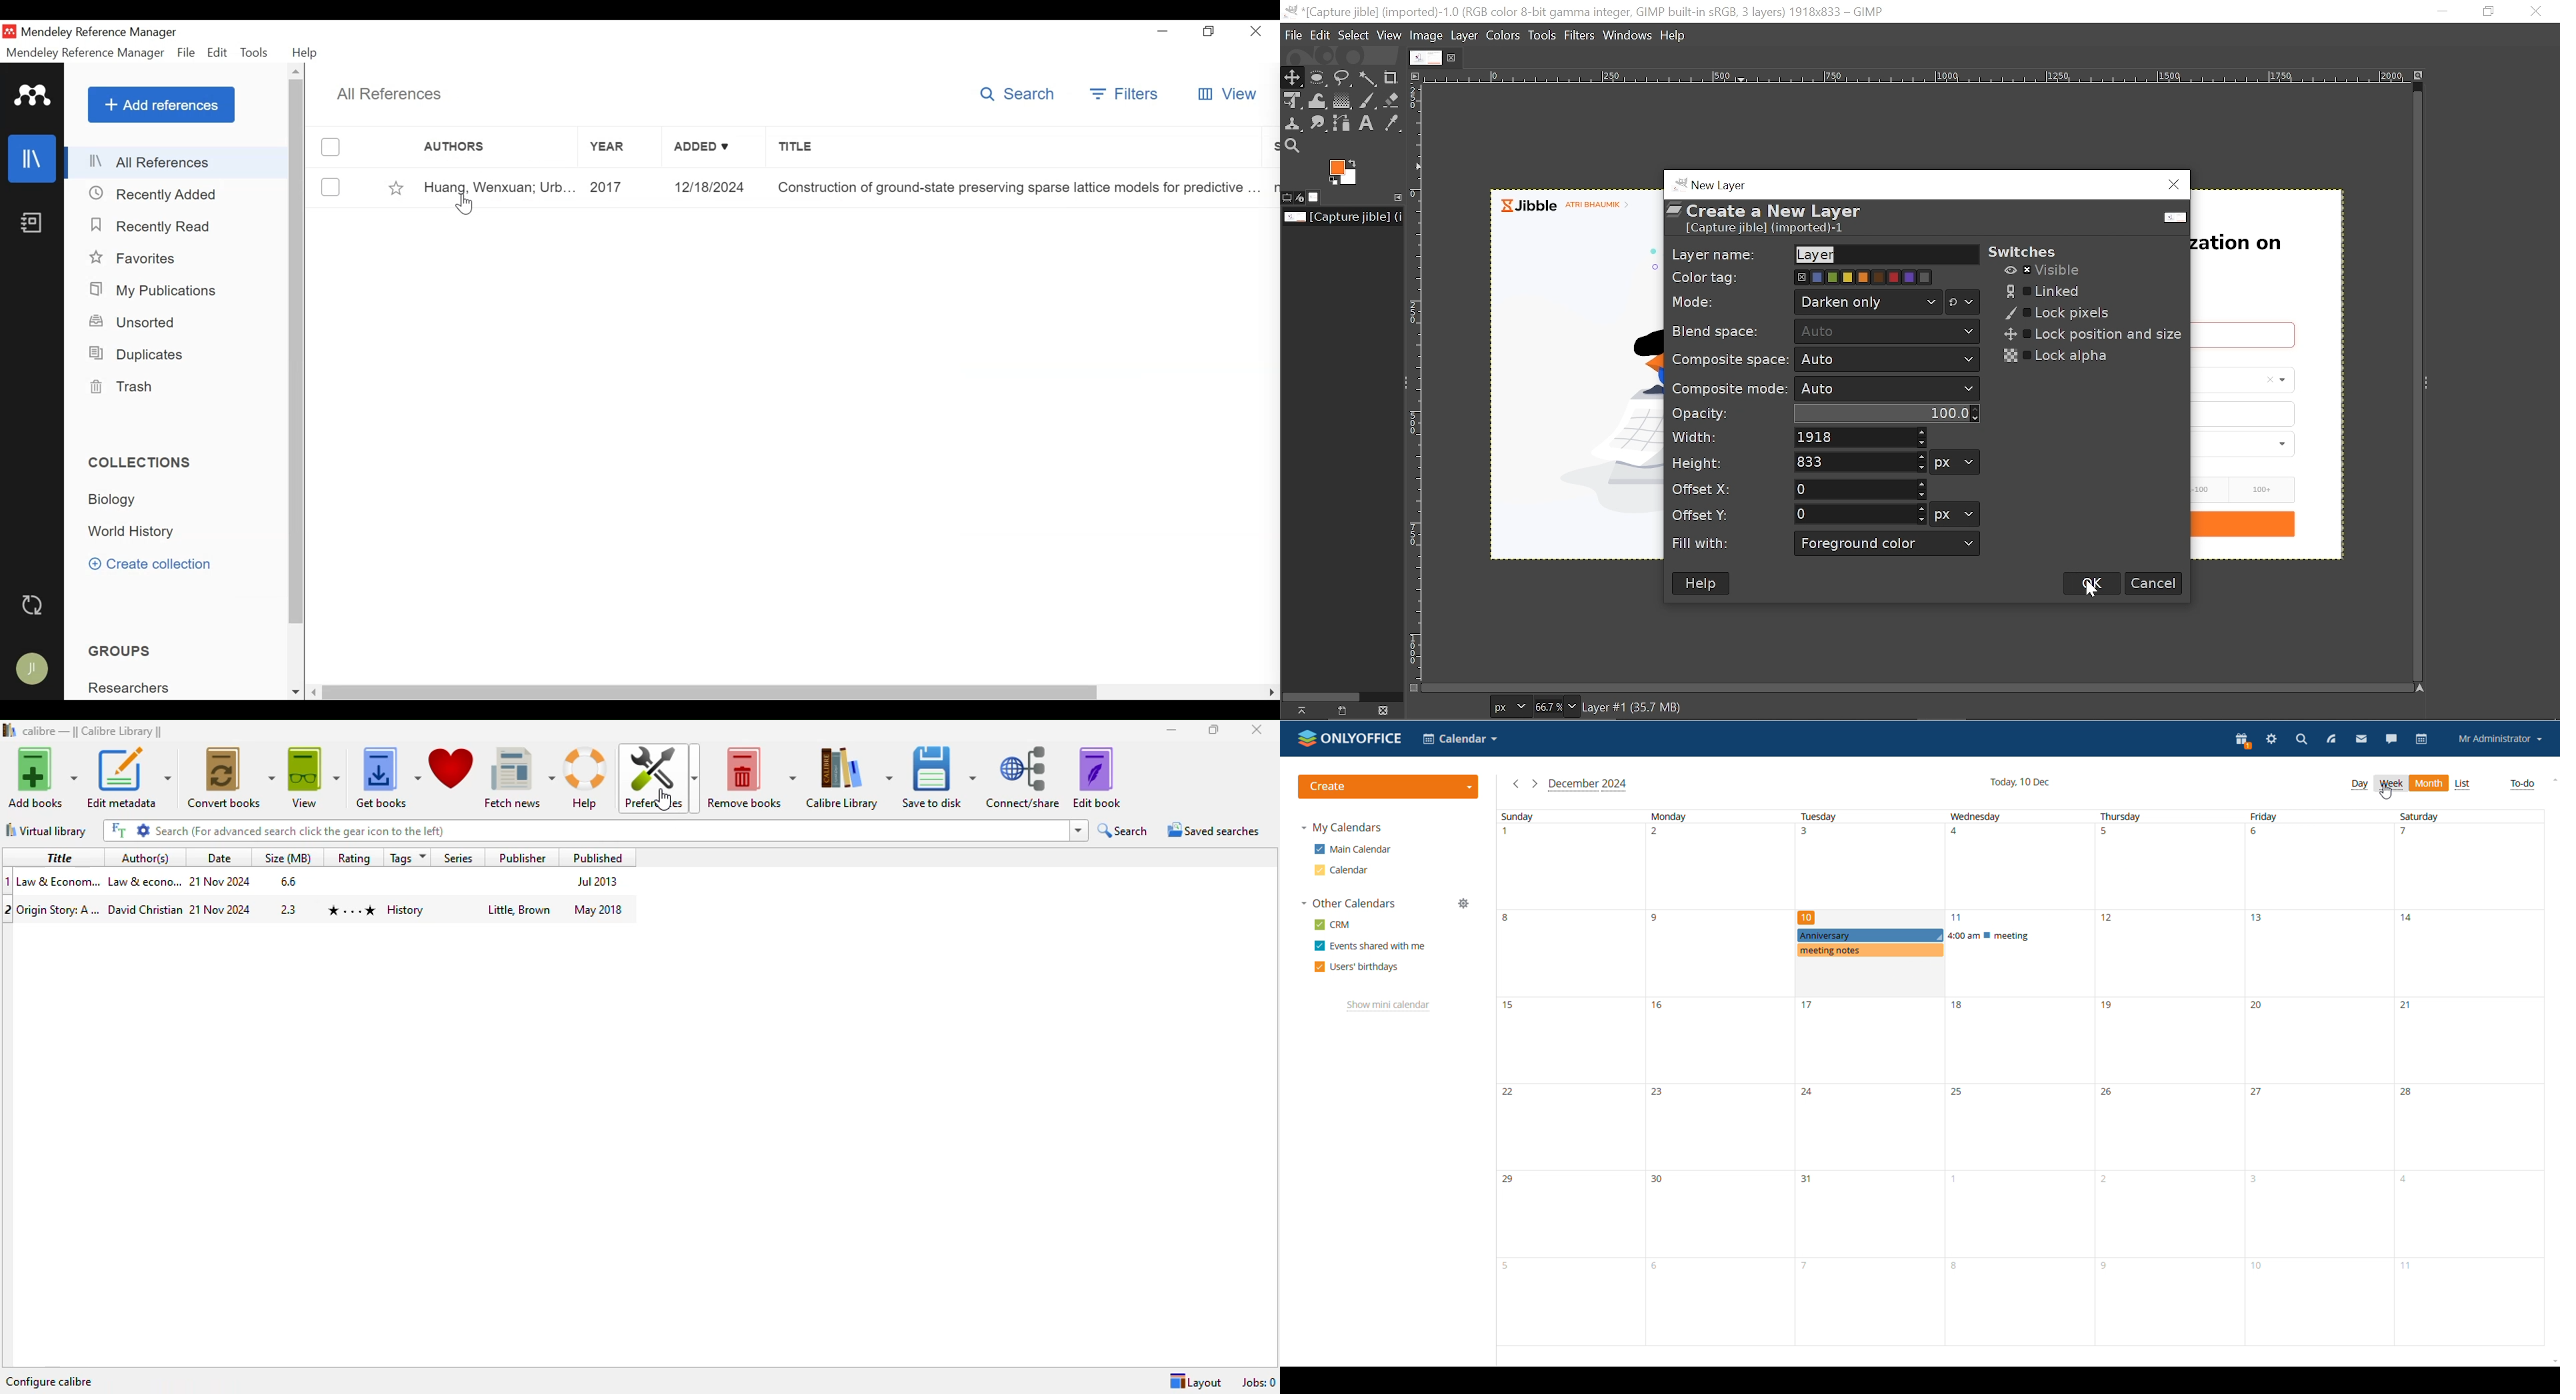 The height and width of the screenshot is (1400, 2576). Describe the element at coordinates (1344, 217) in the screenshot. I see `Current image` at that location.